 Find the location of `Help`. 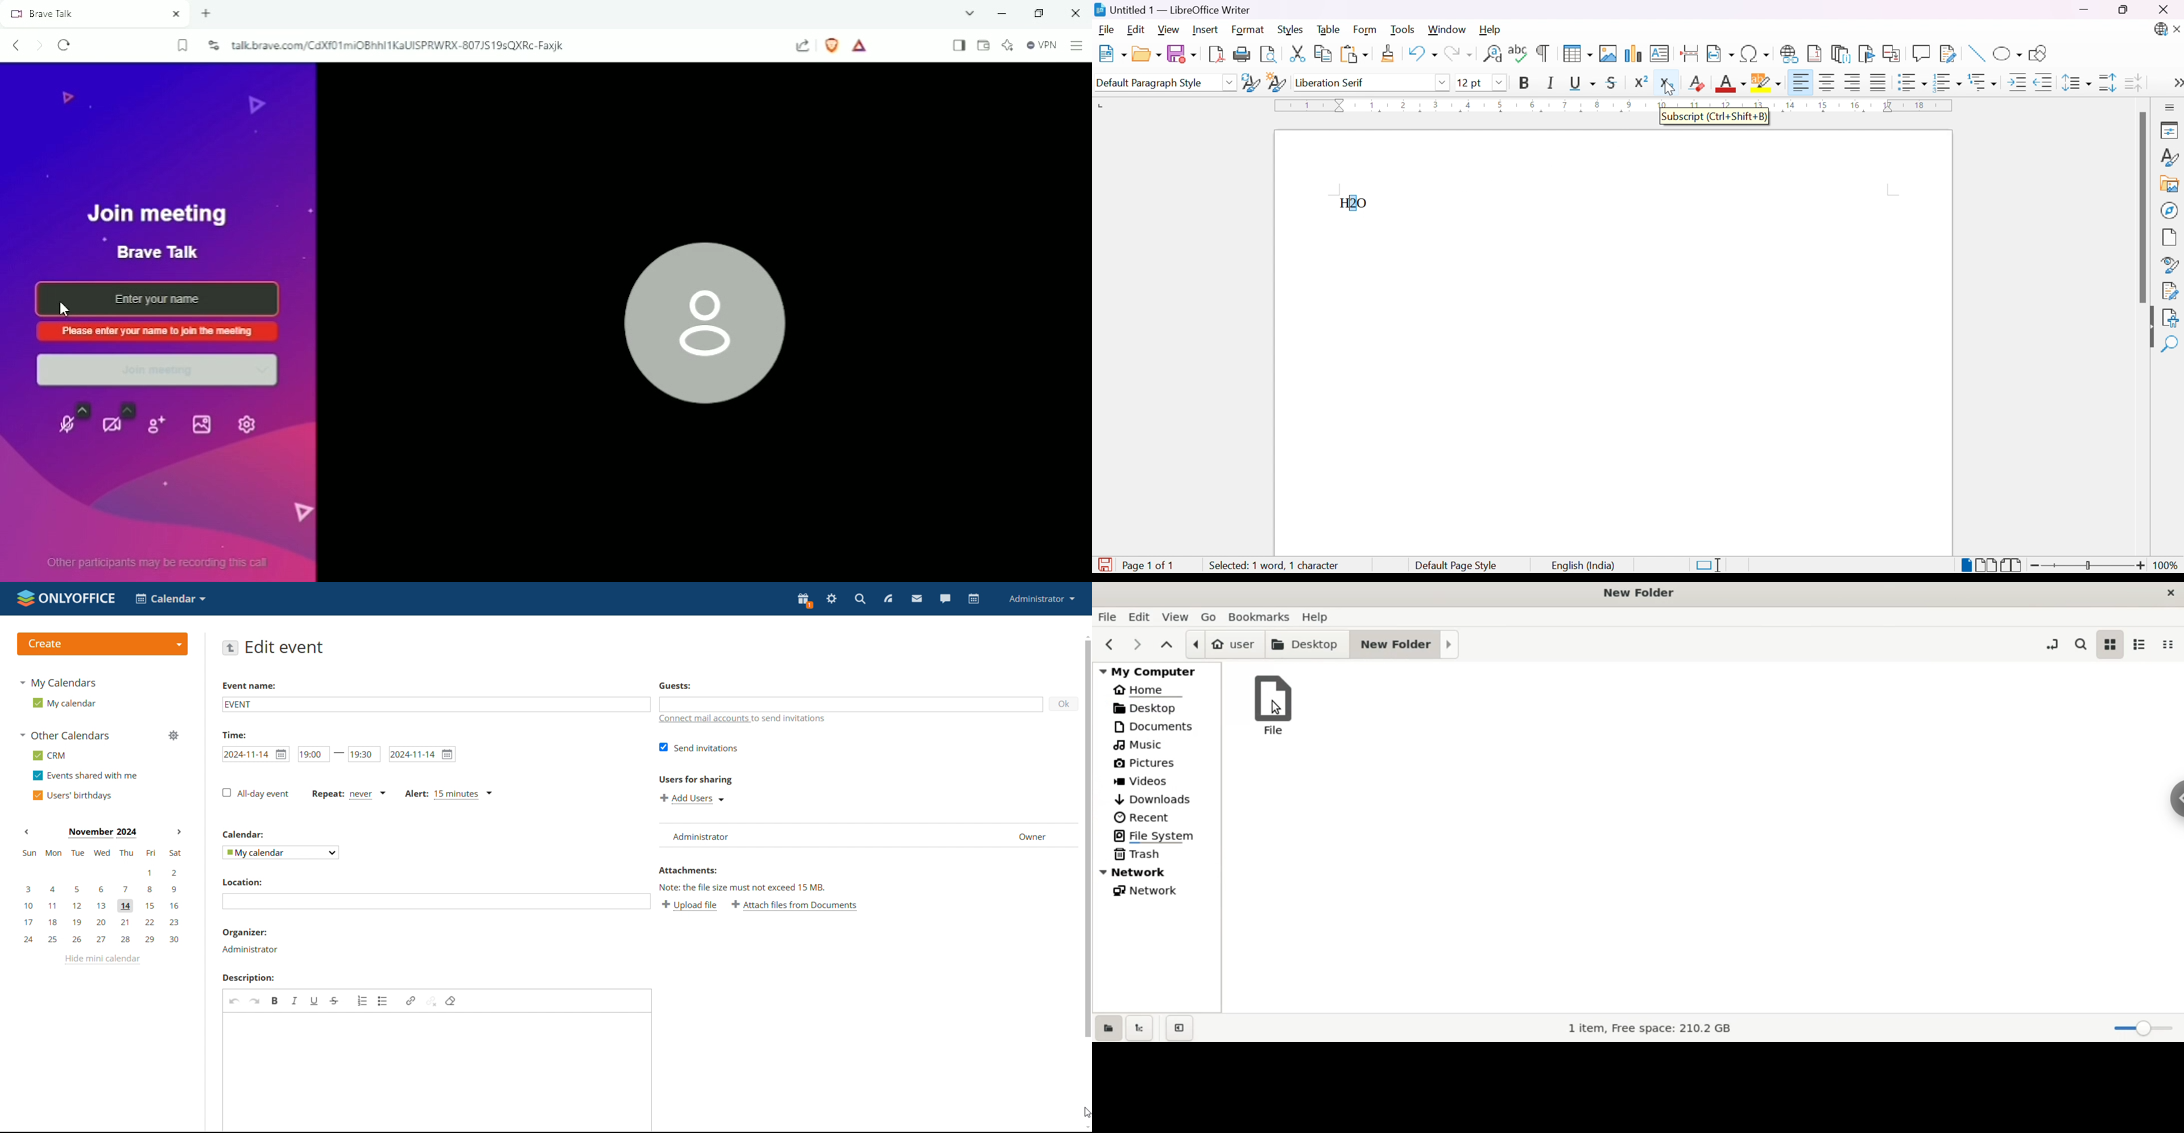

Help is located at coordinates (1491, 28).